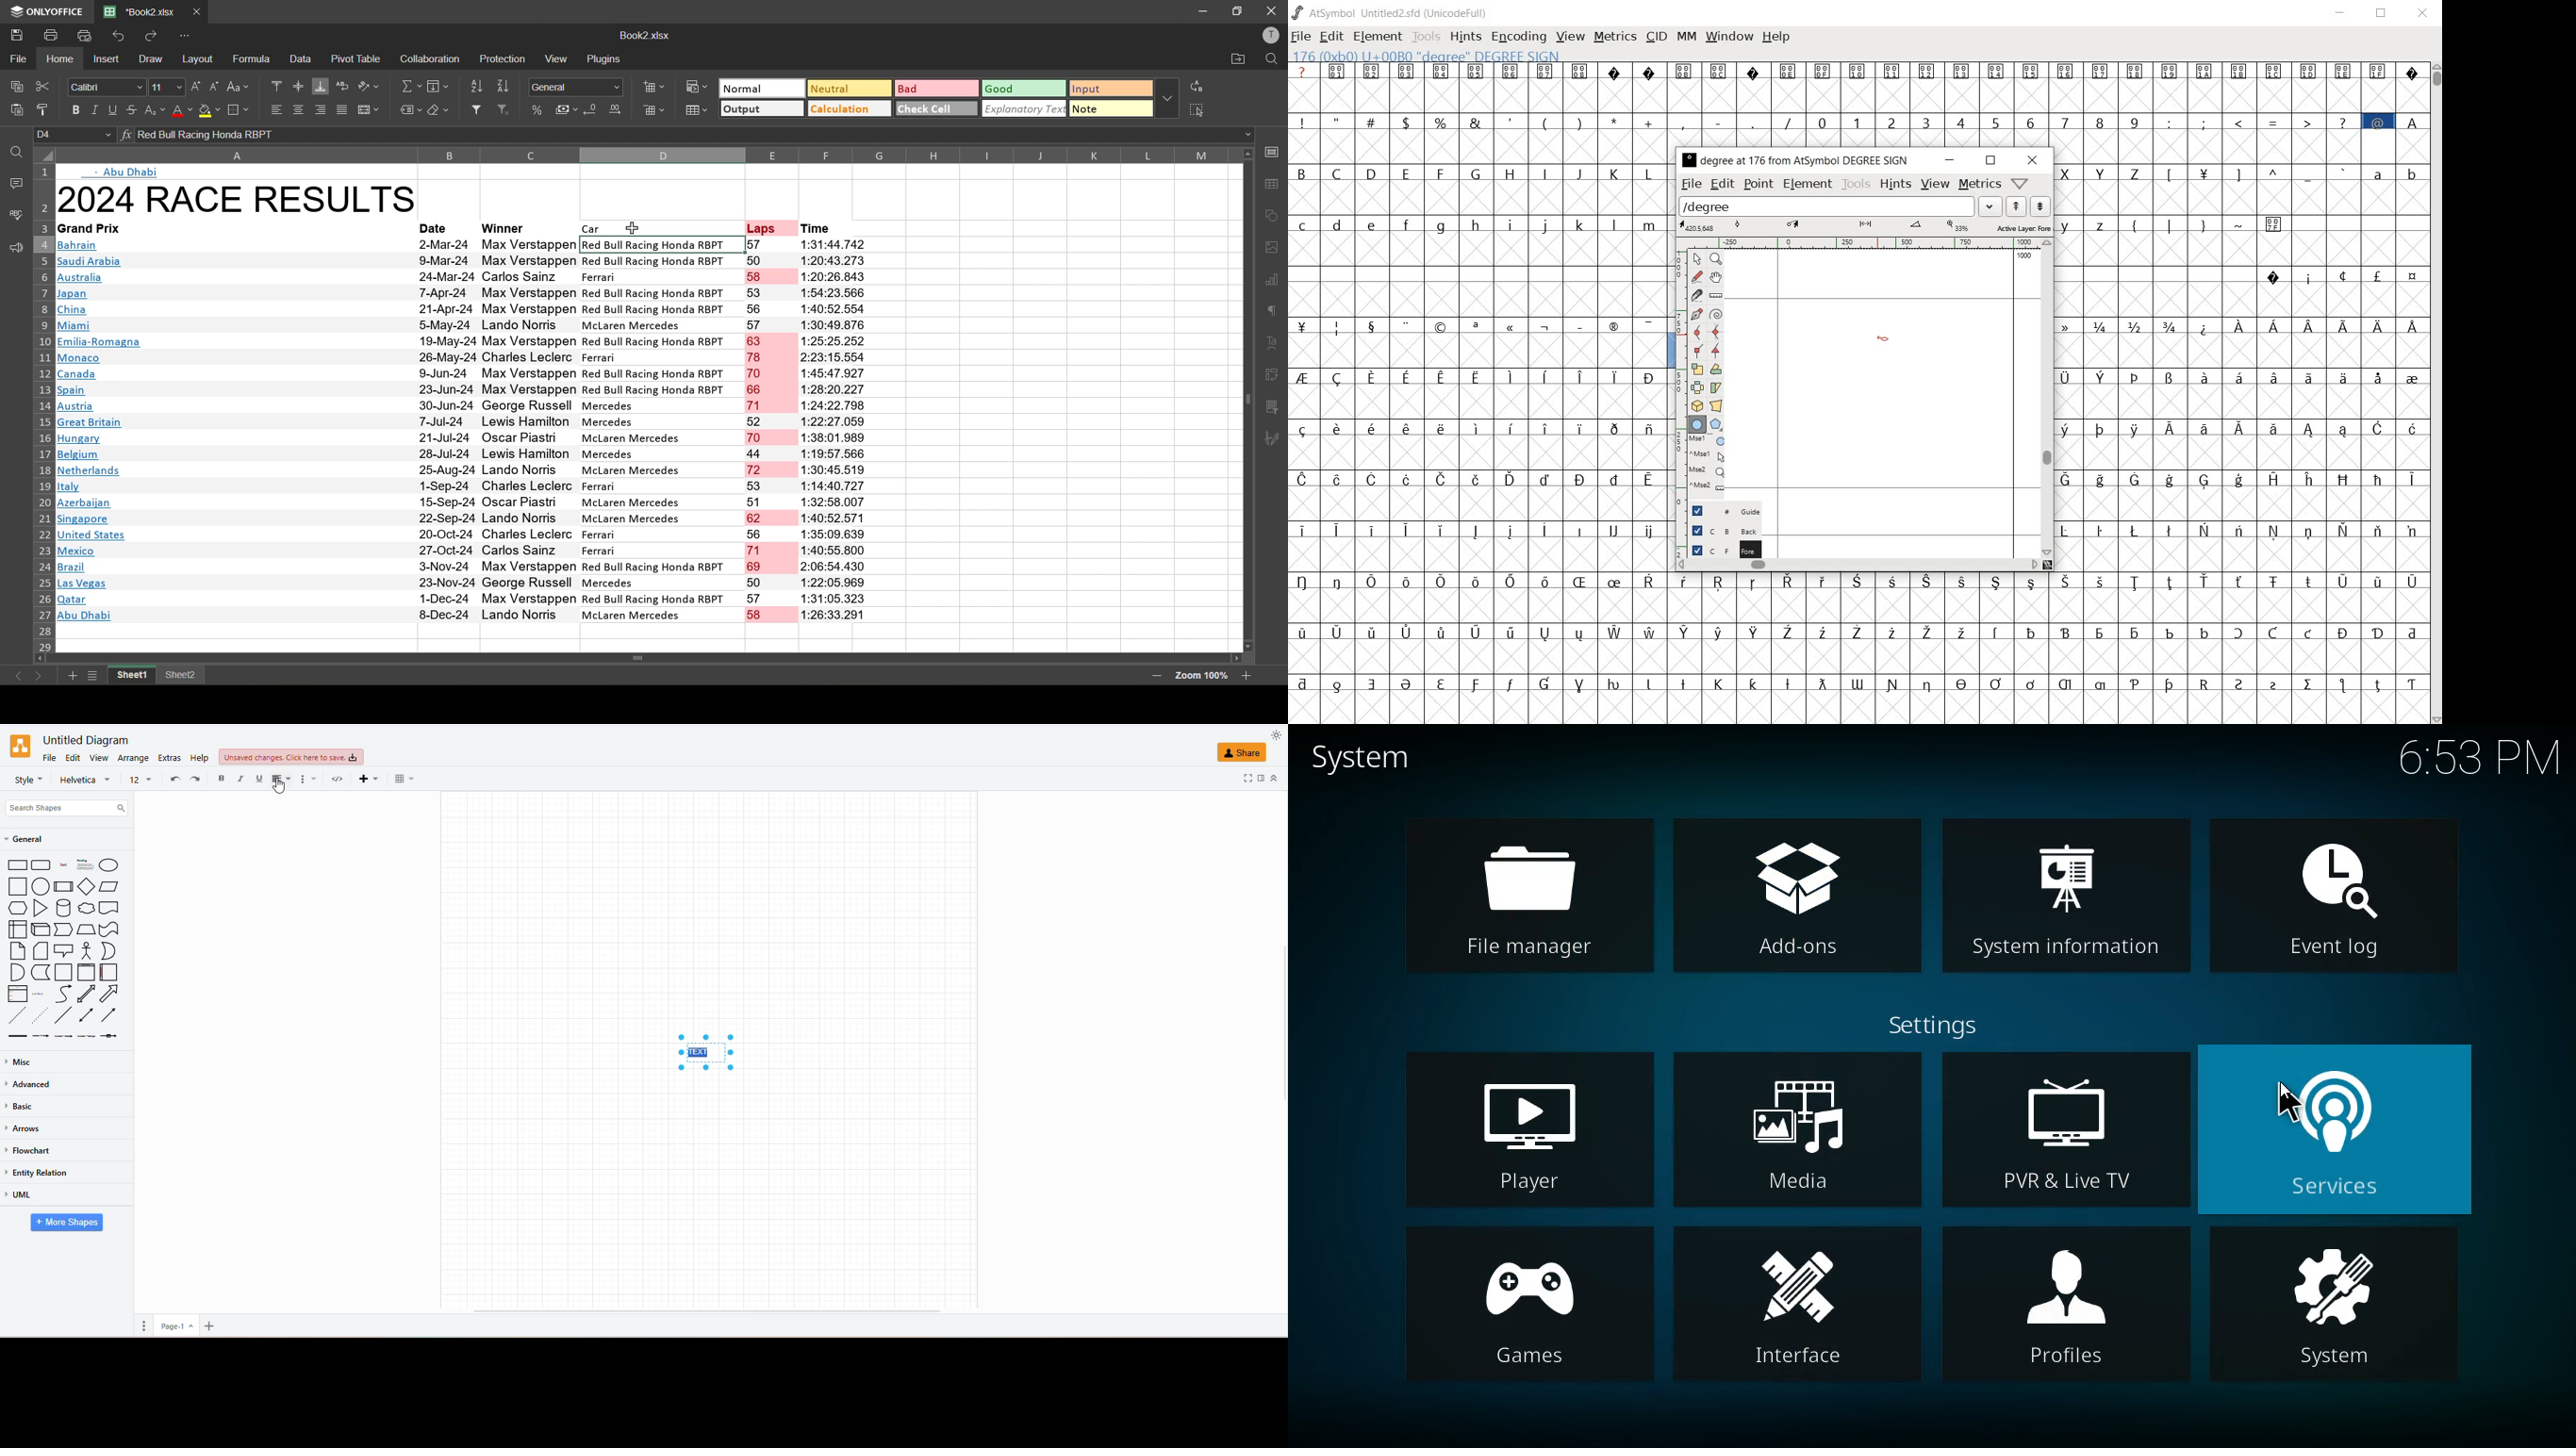  Describe the element at coordinates (15, 247) in the screenshot. I see `feedback` at that location.